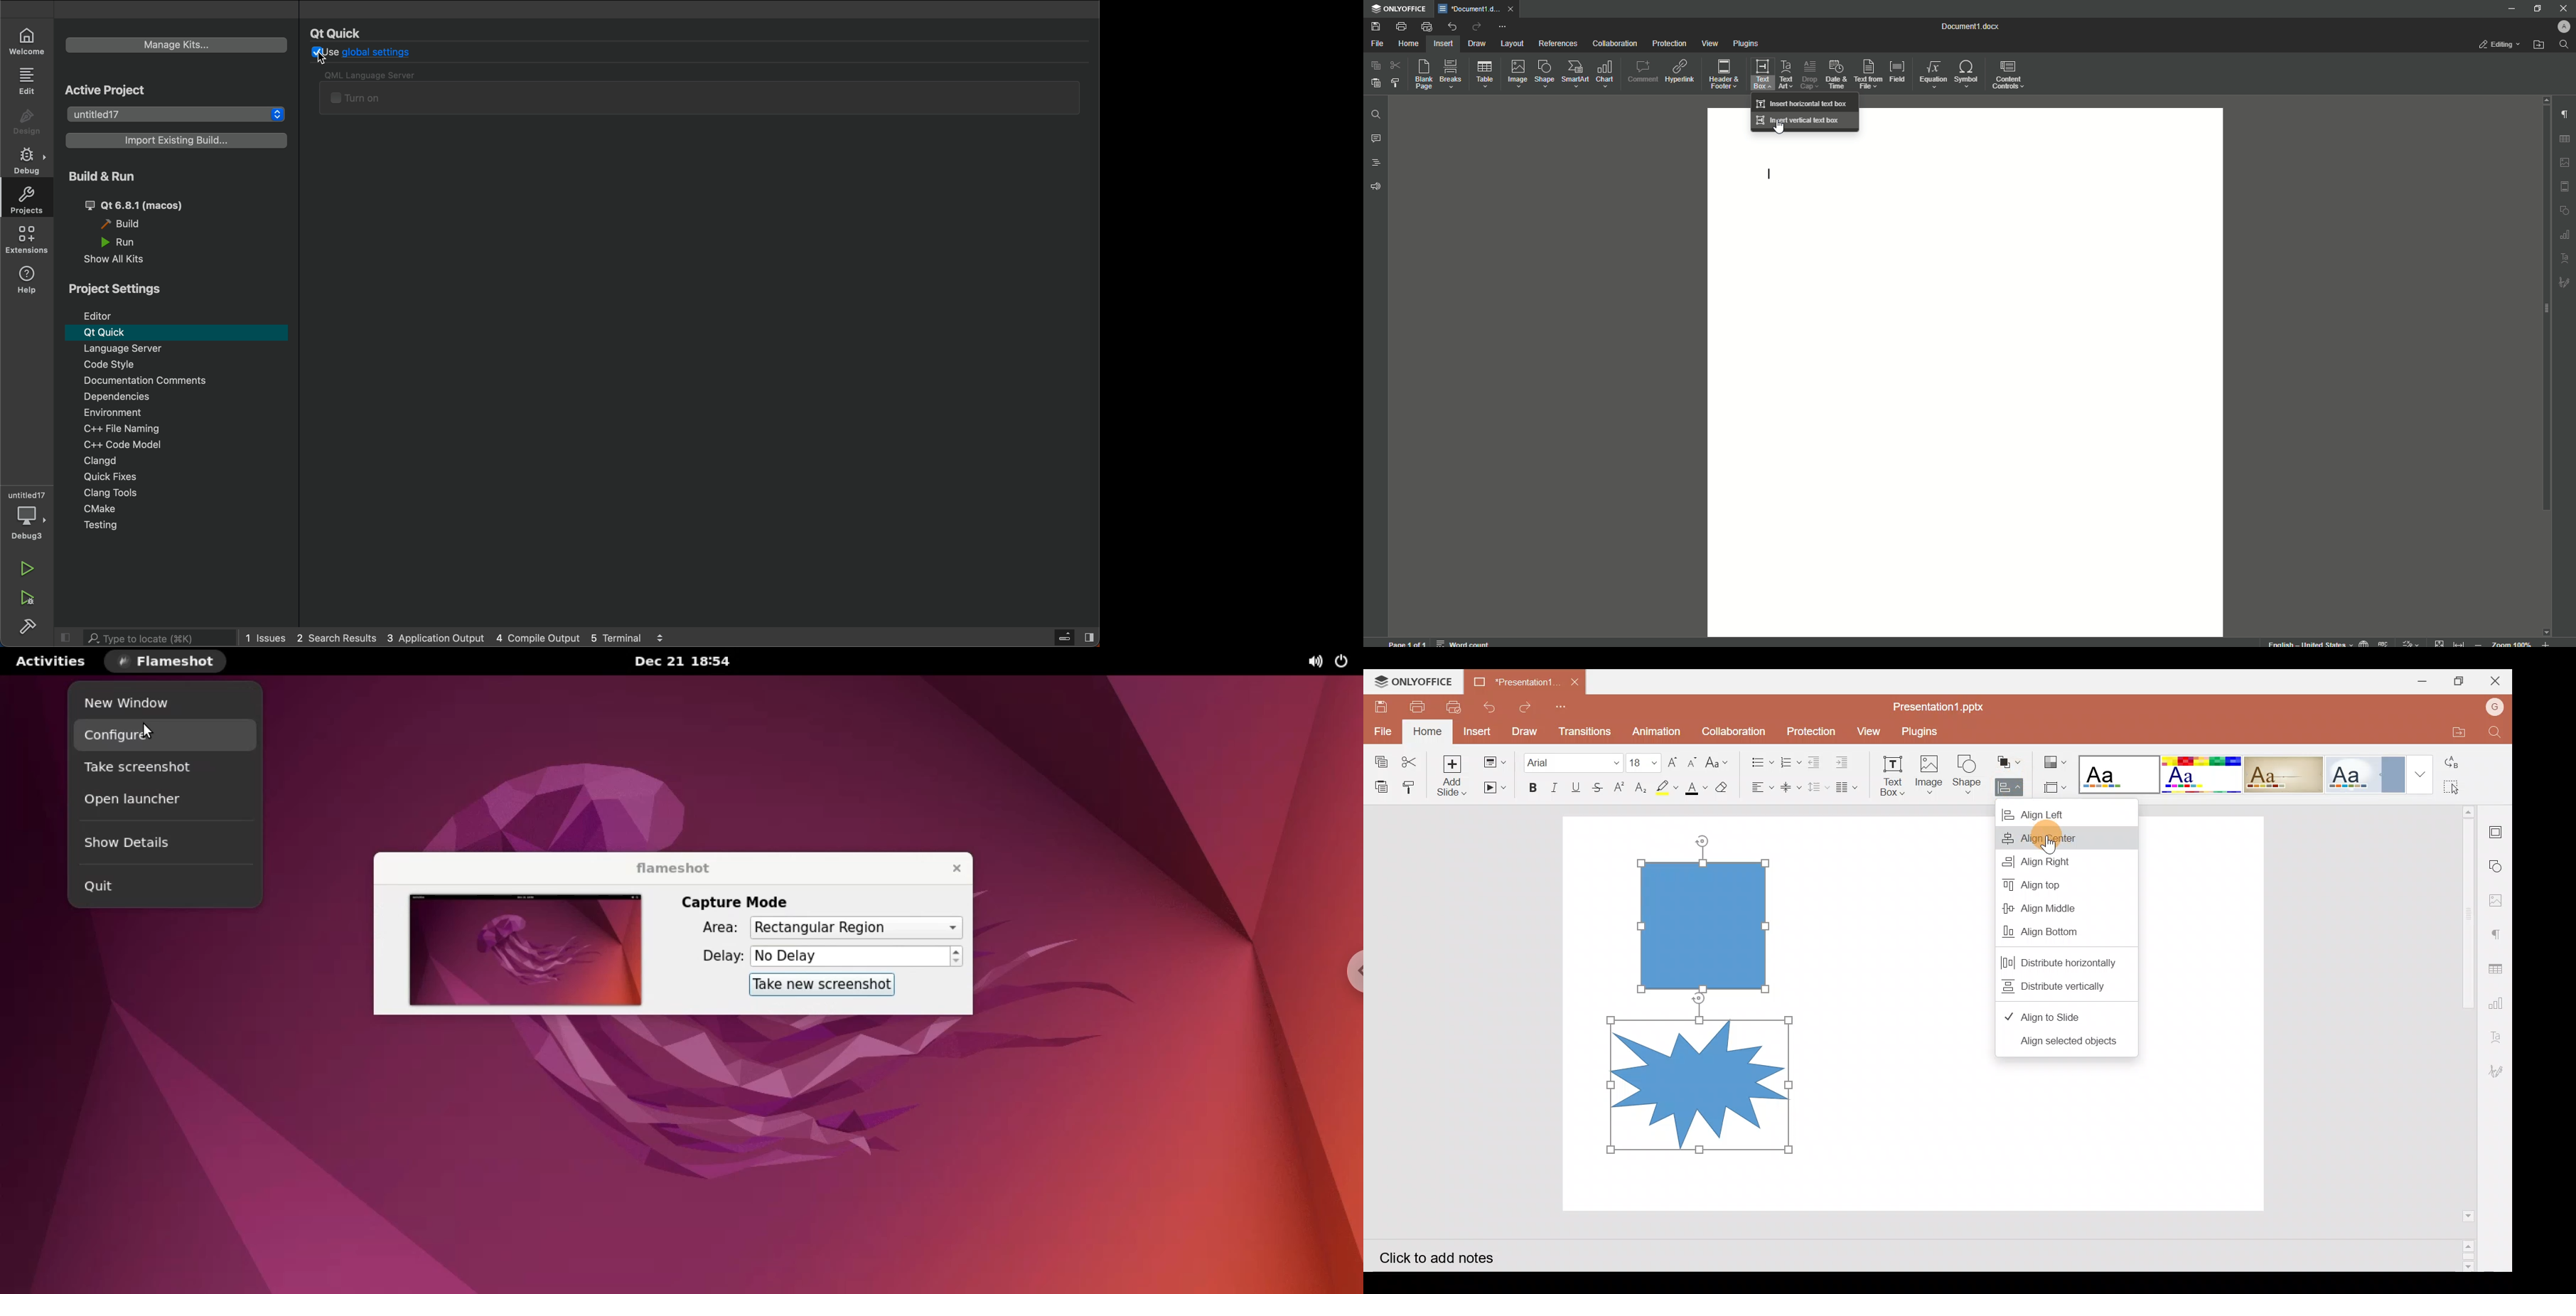 The width and height of the screenshot is (2576, 1316). I want to click on Line spacing, so click(1819, 788).